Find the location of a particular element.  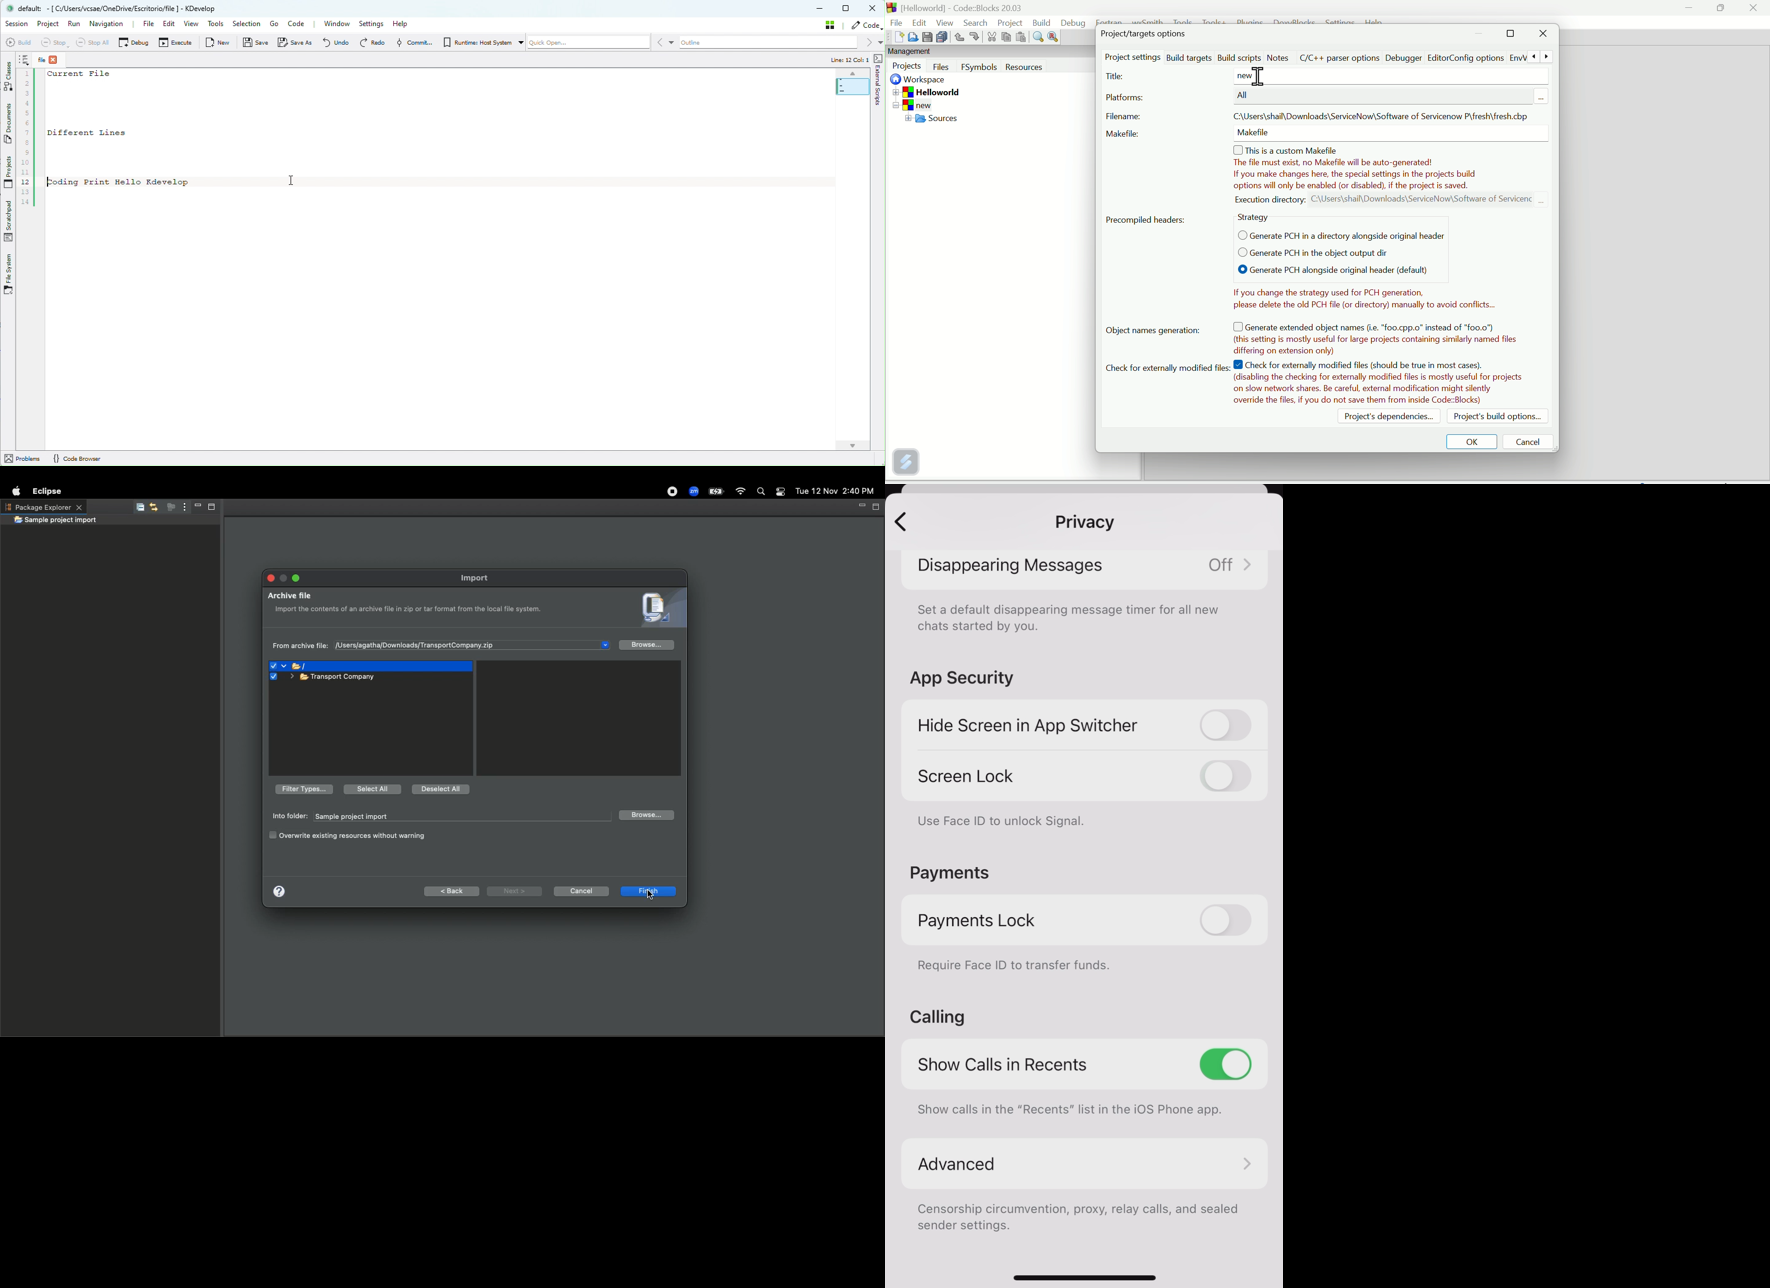

Editor Config options is located at coordinates (1475, 58).